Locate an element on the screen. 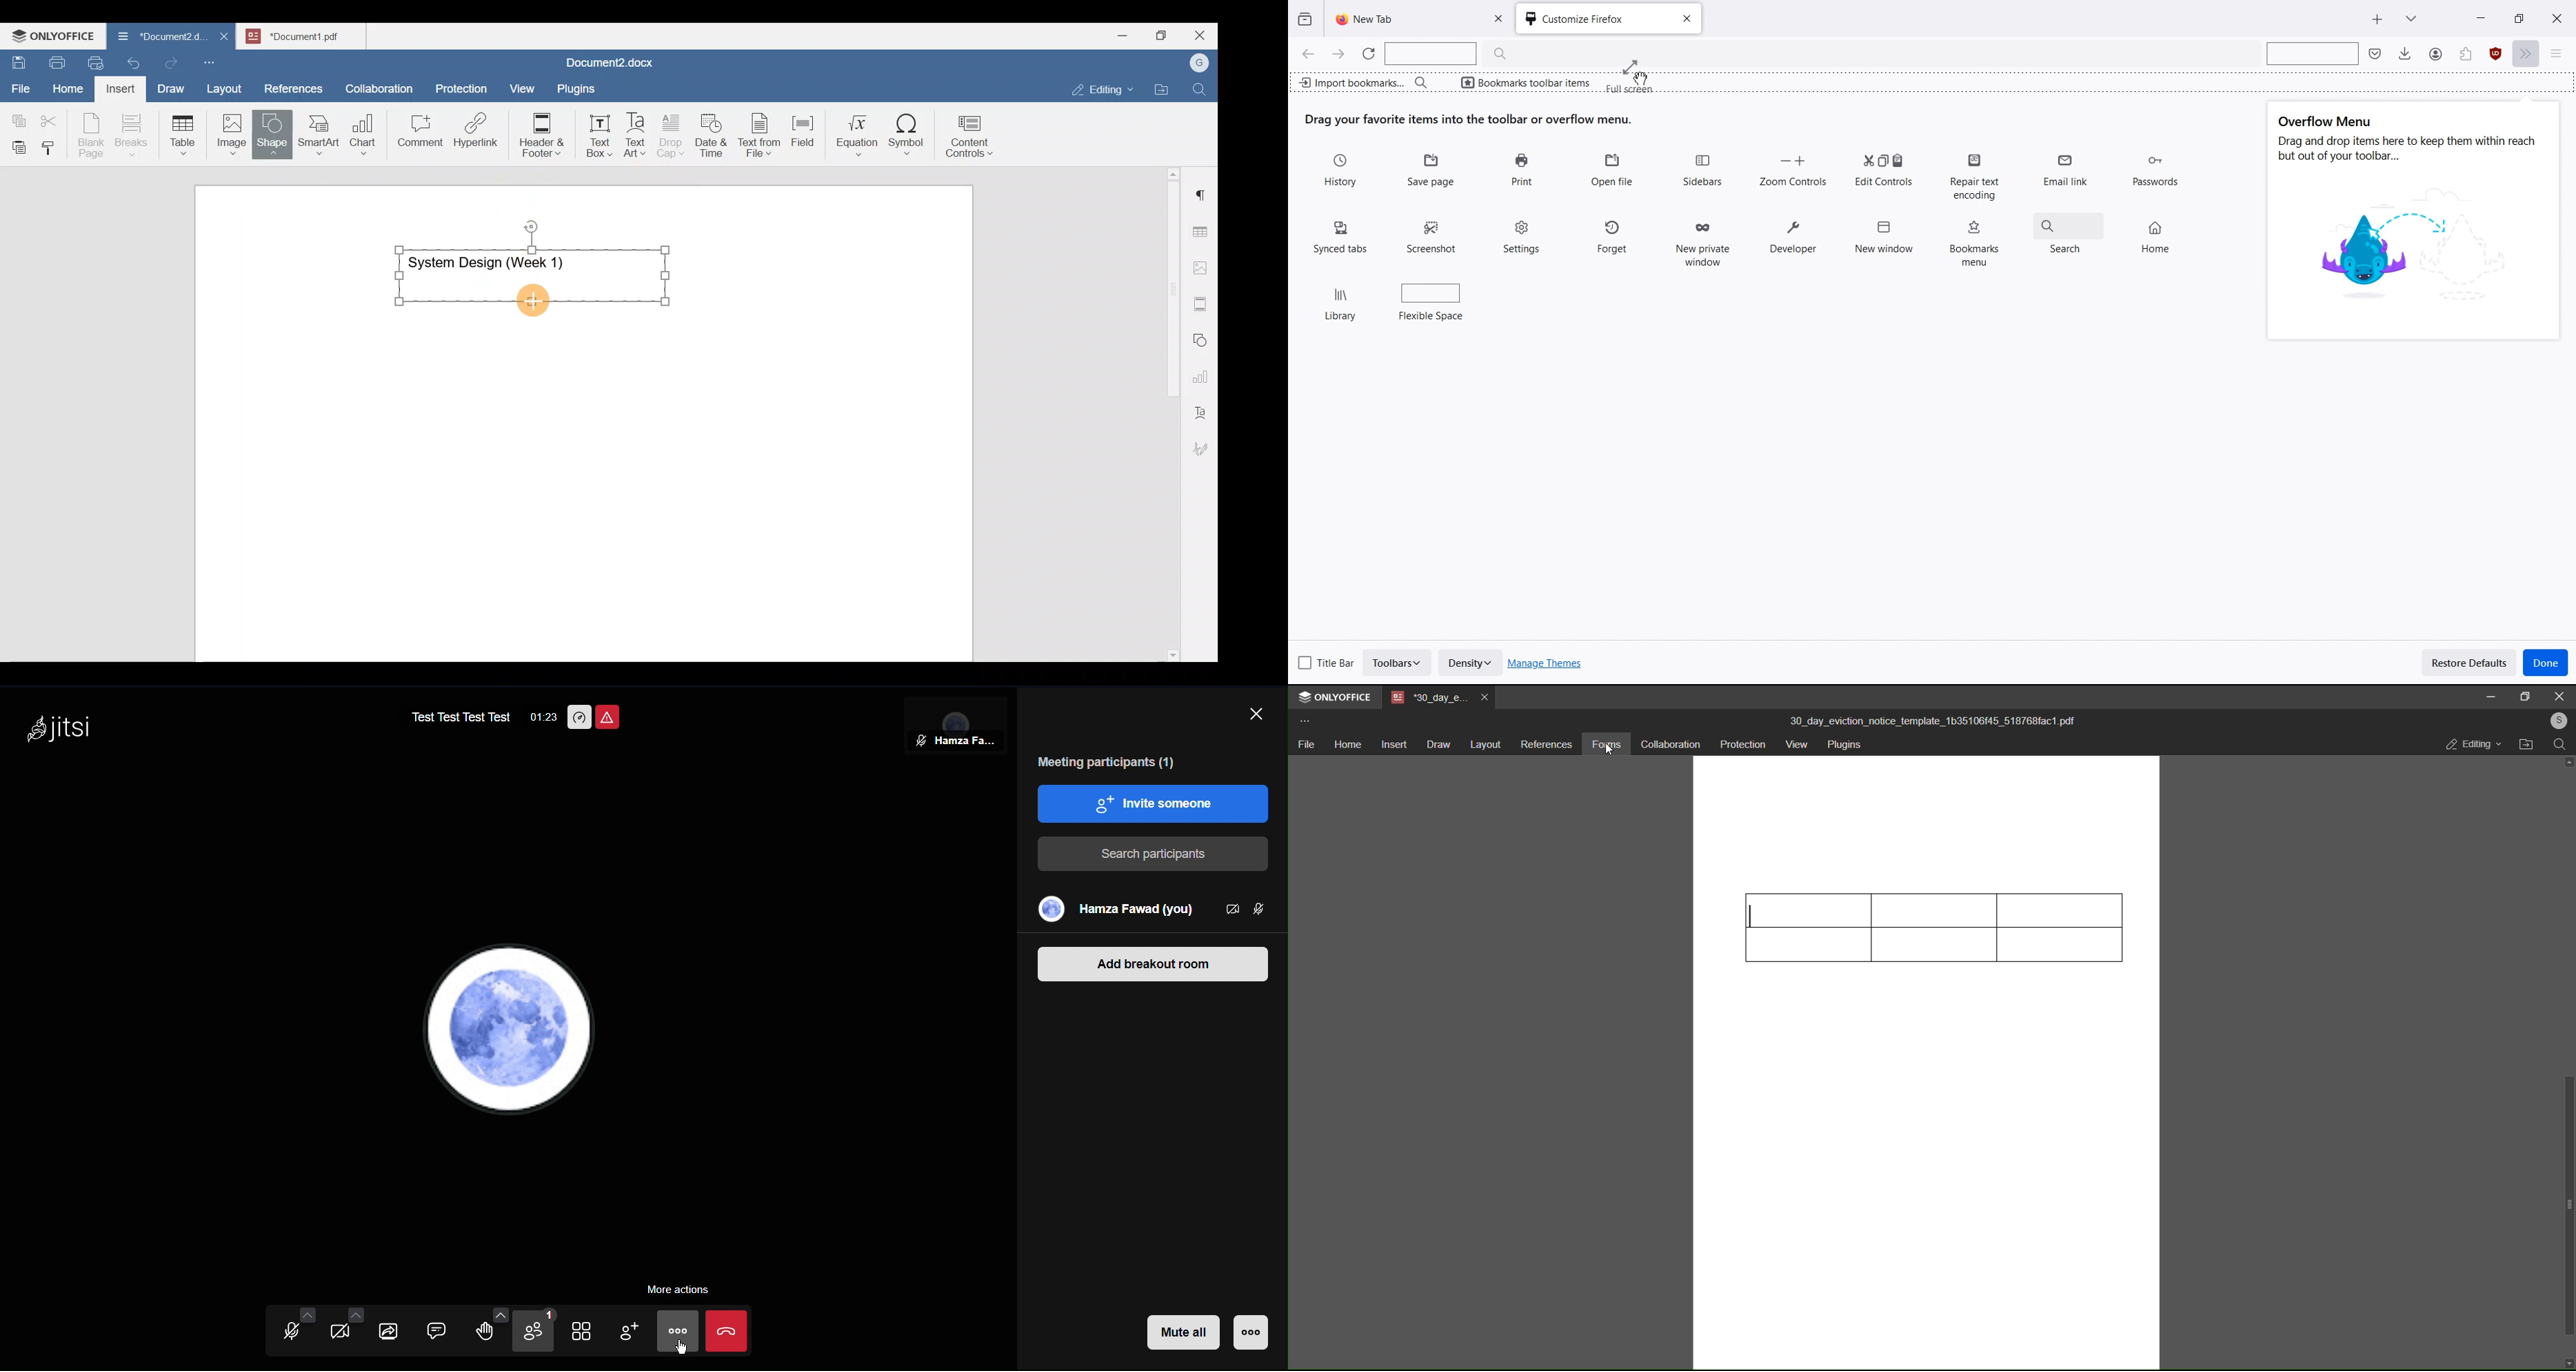  Developer is located at coordinates (1793, 238).